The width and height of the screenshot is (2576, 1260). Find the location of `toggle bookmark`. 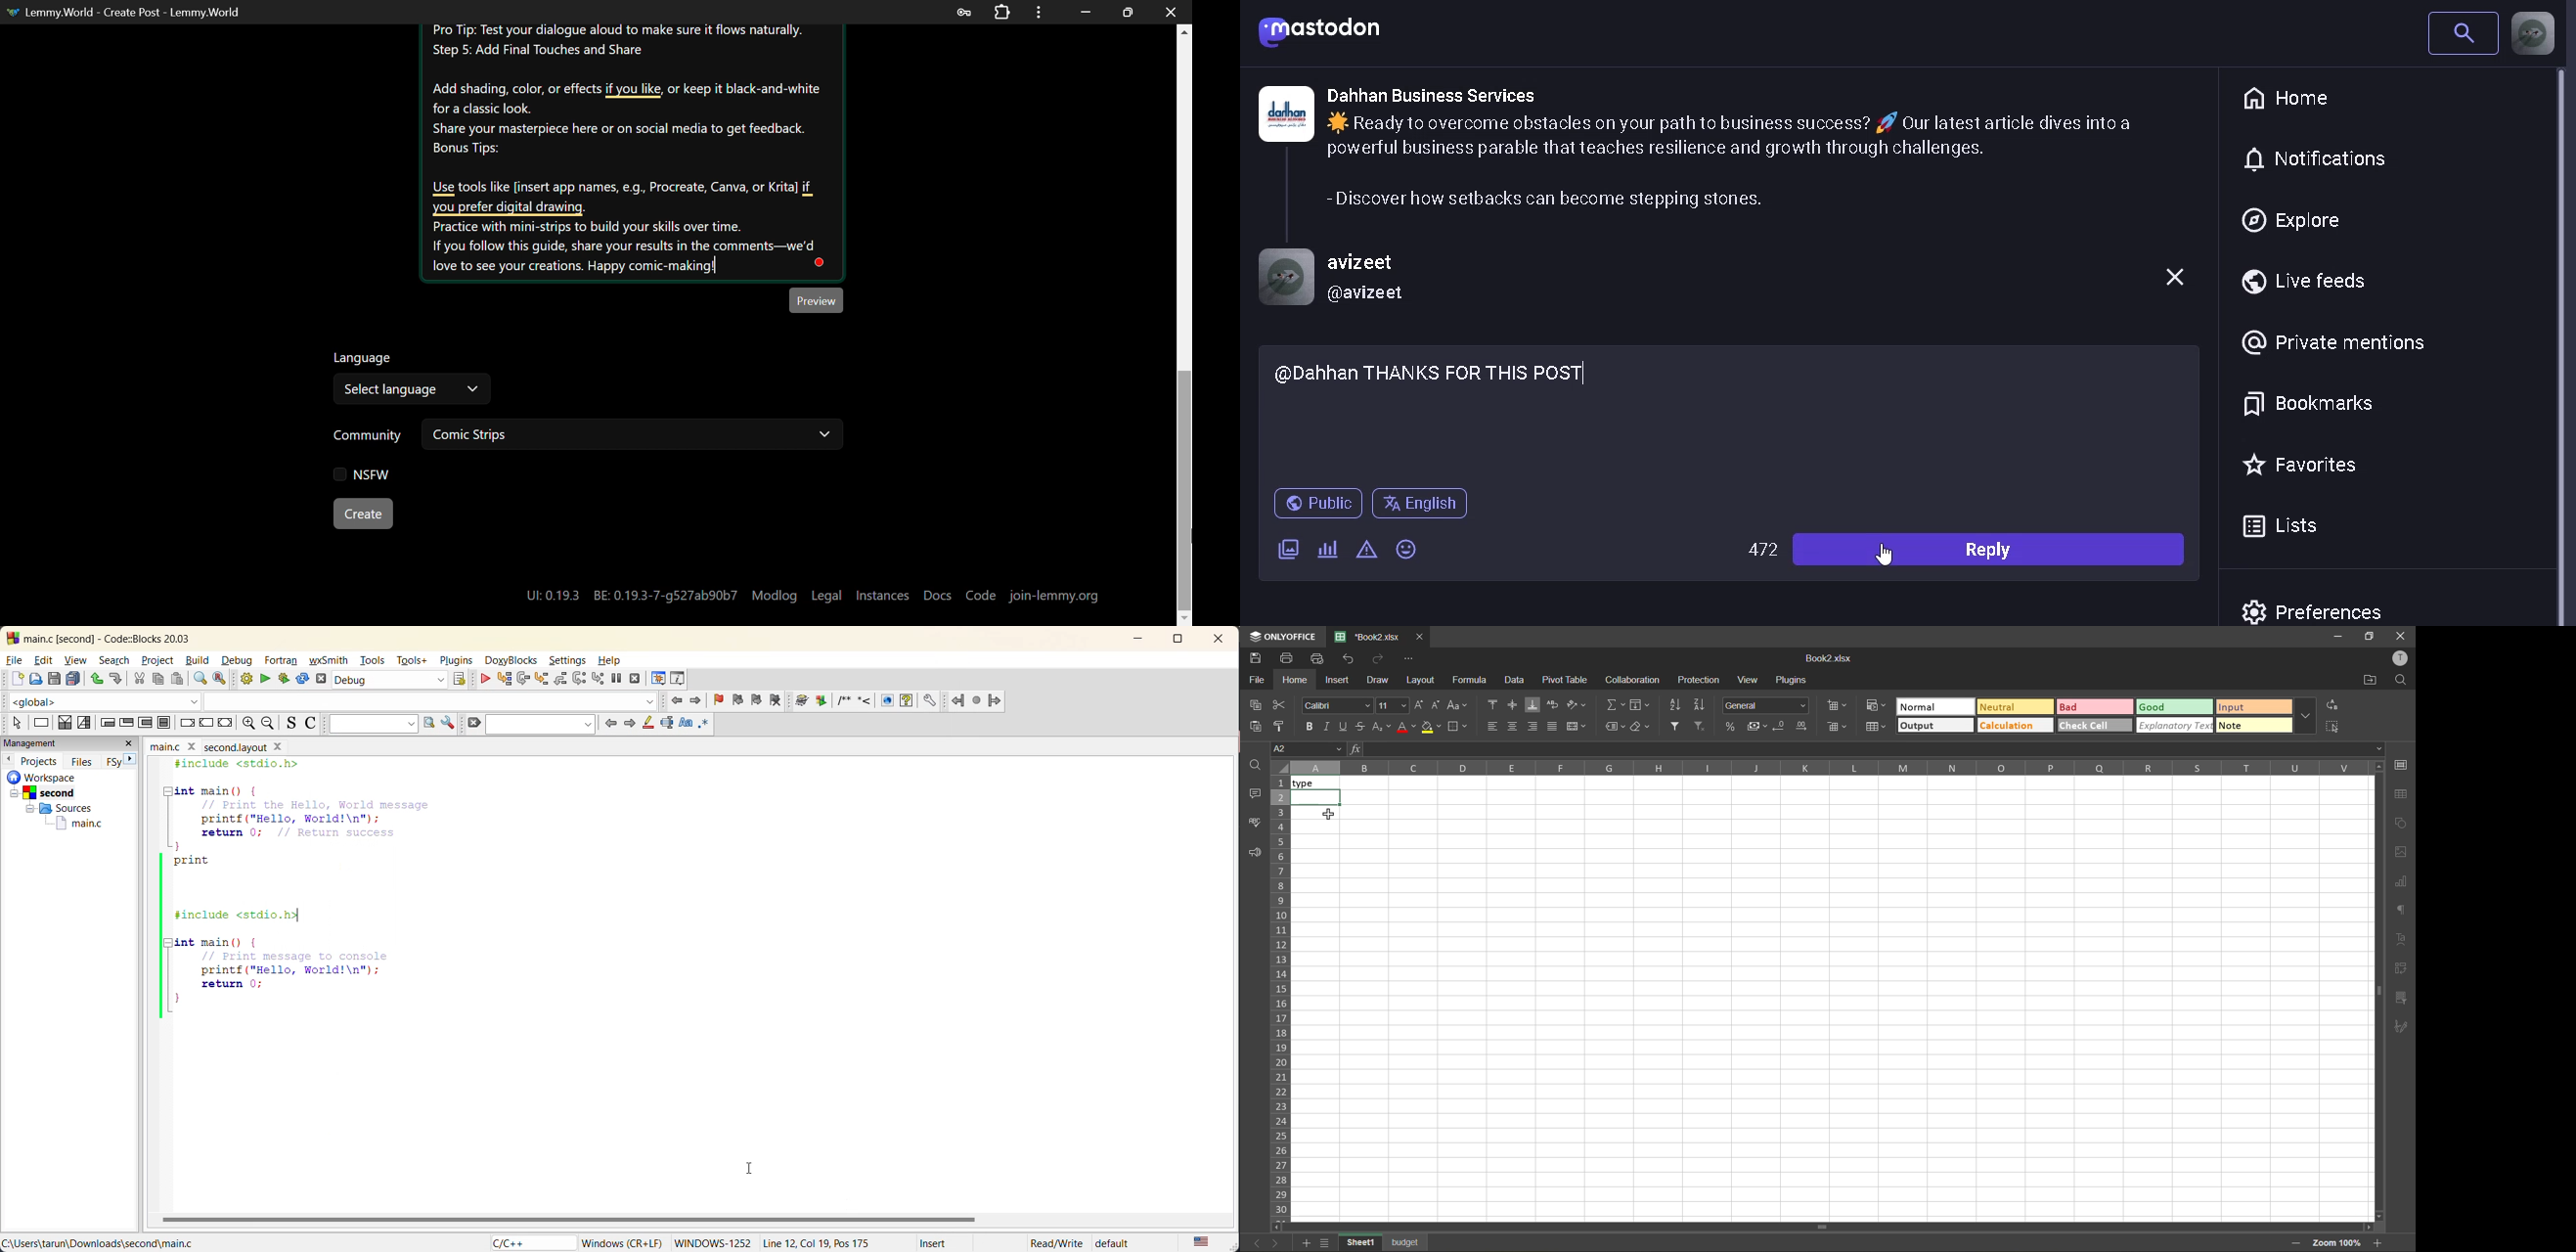

toggle bookmark is located at coordinates (716, 700).